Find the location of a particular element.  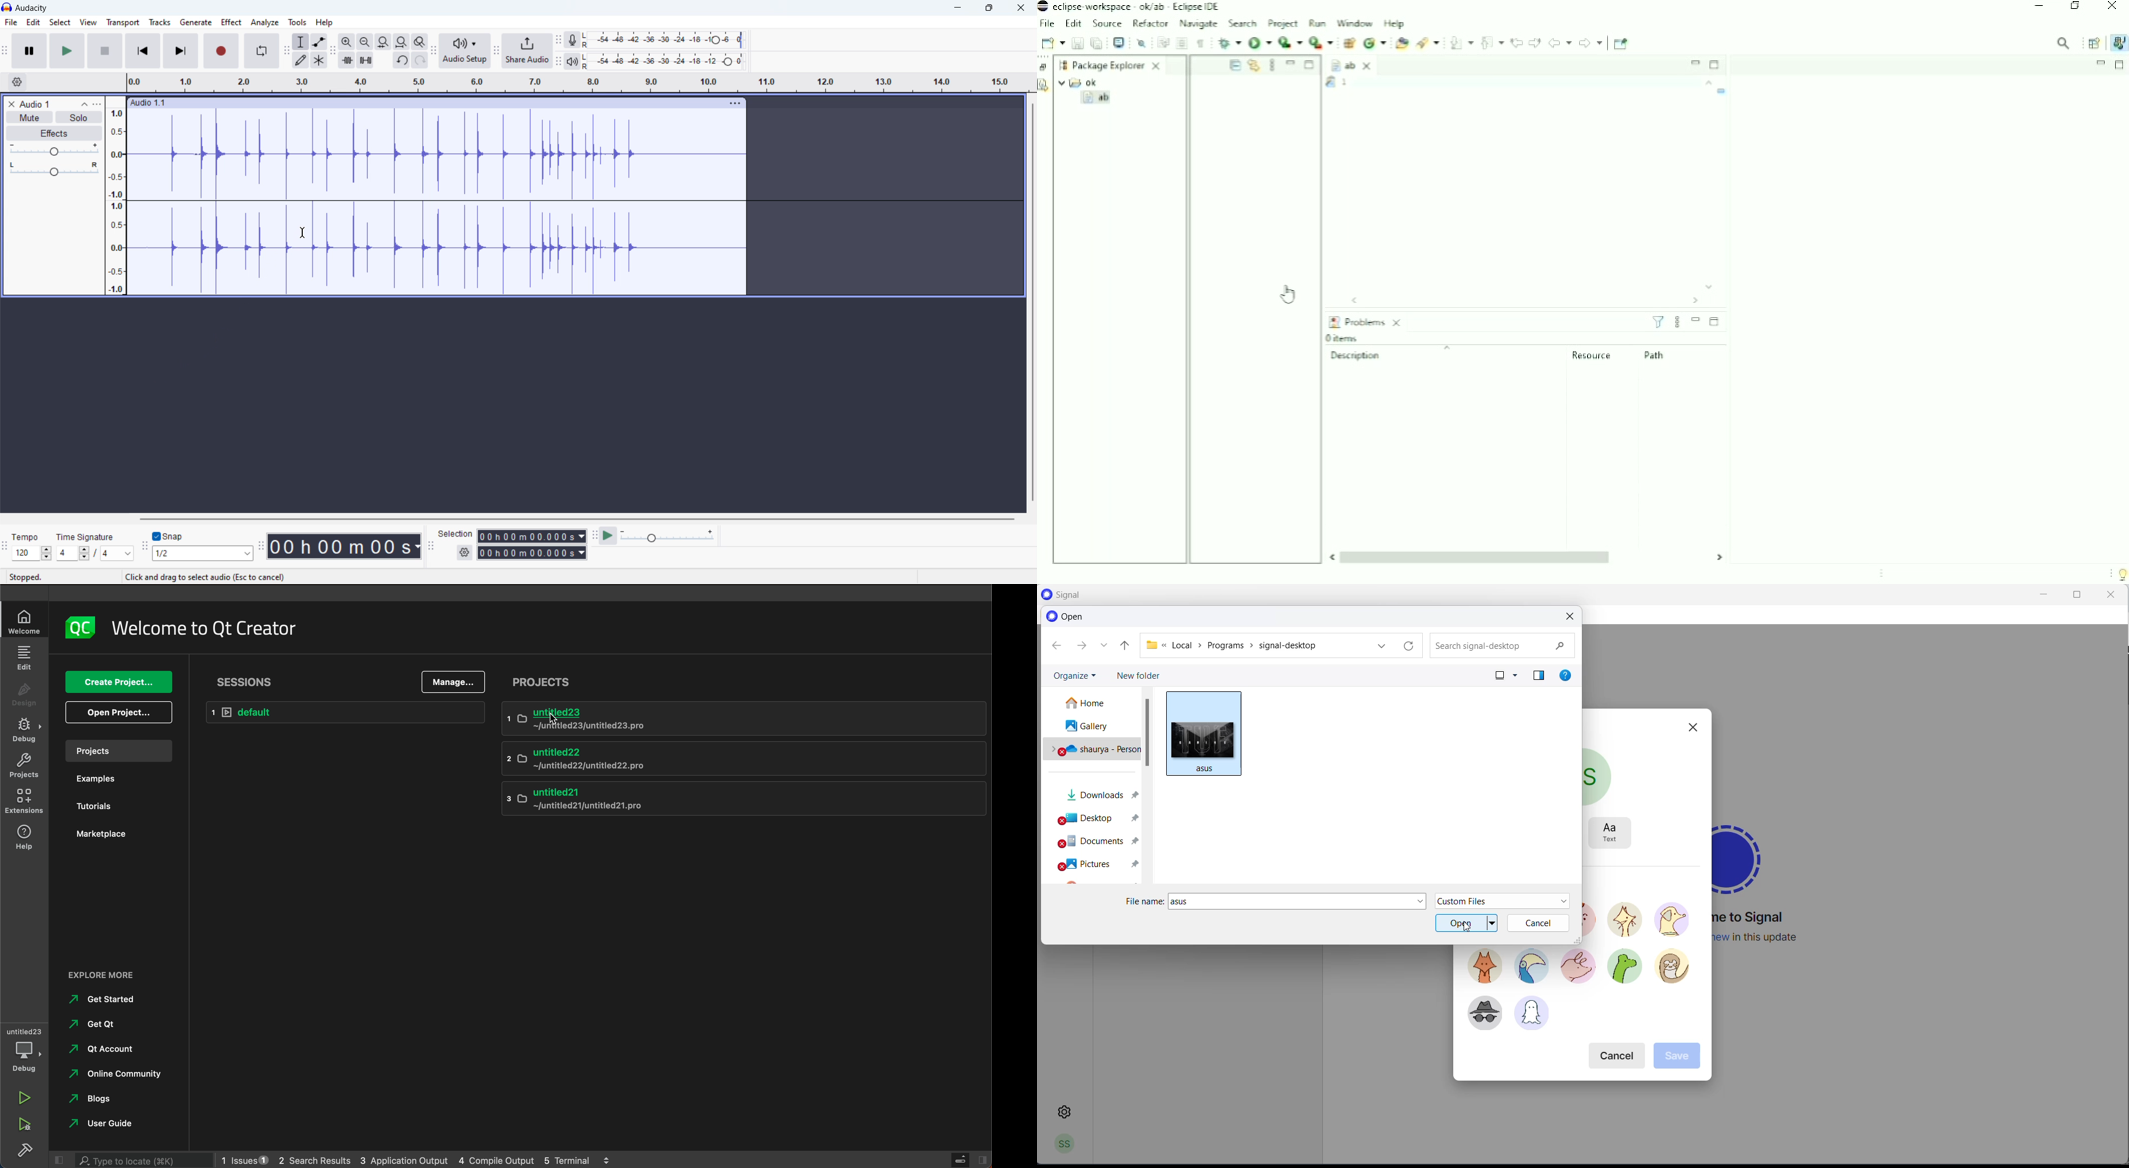

marketplace is located at coordinates (101, 835).